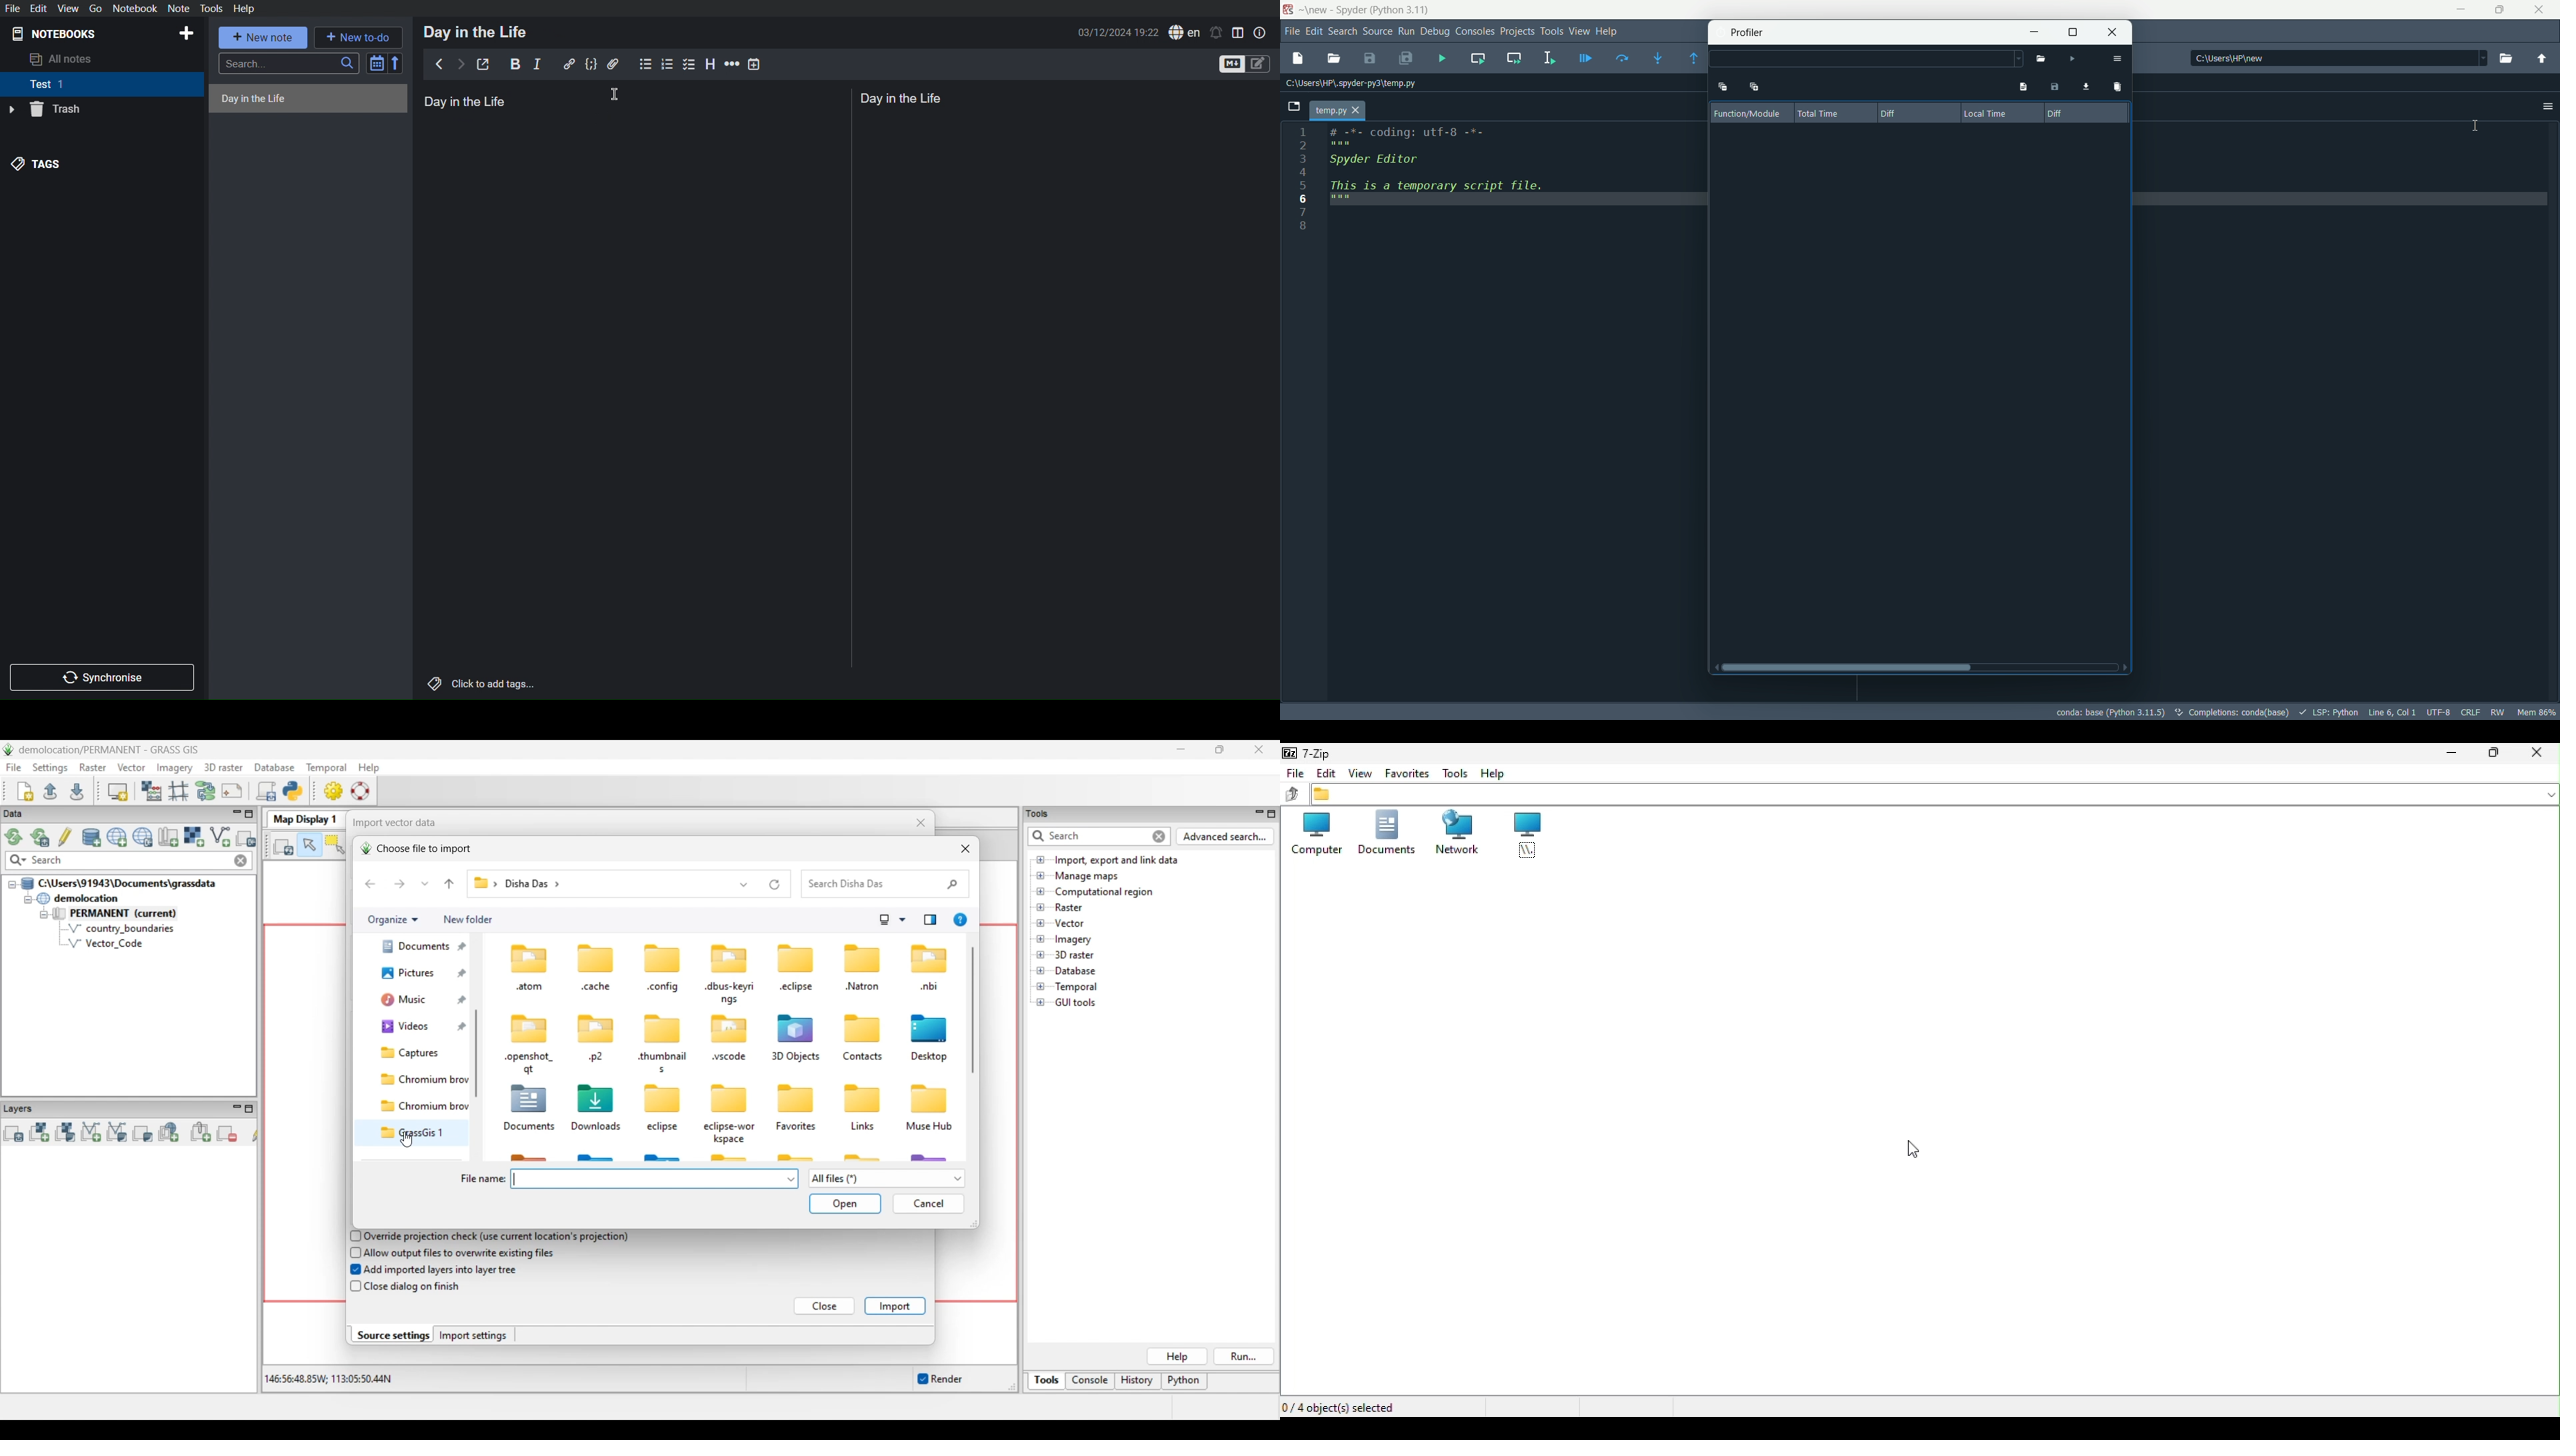 The image size is (2576, 1456). I want to click on consoles menu, so click(1473, 31).